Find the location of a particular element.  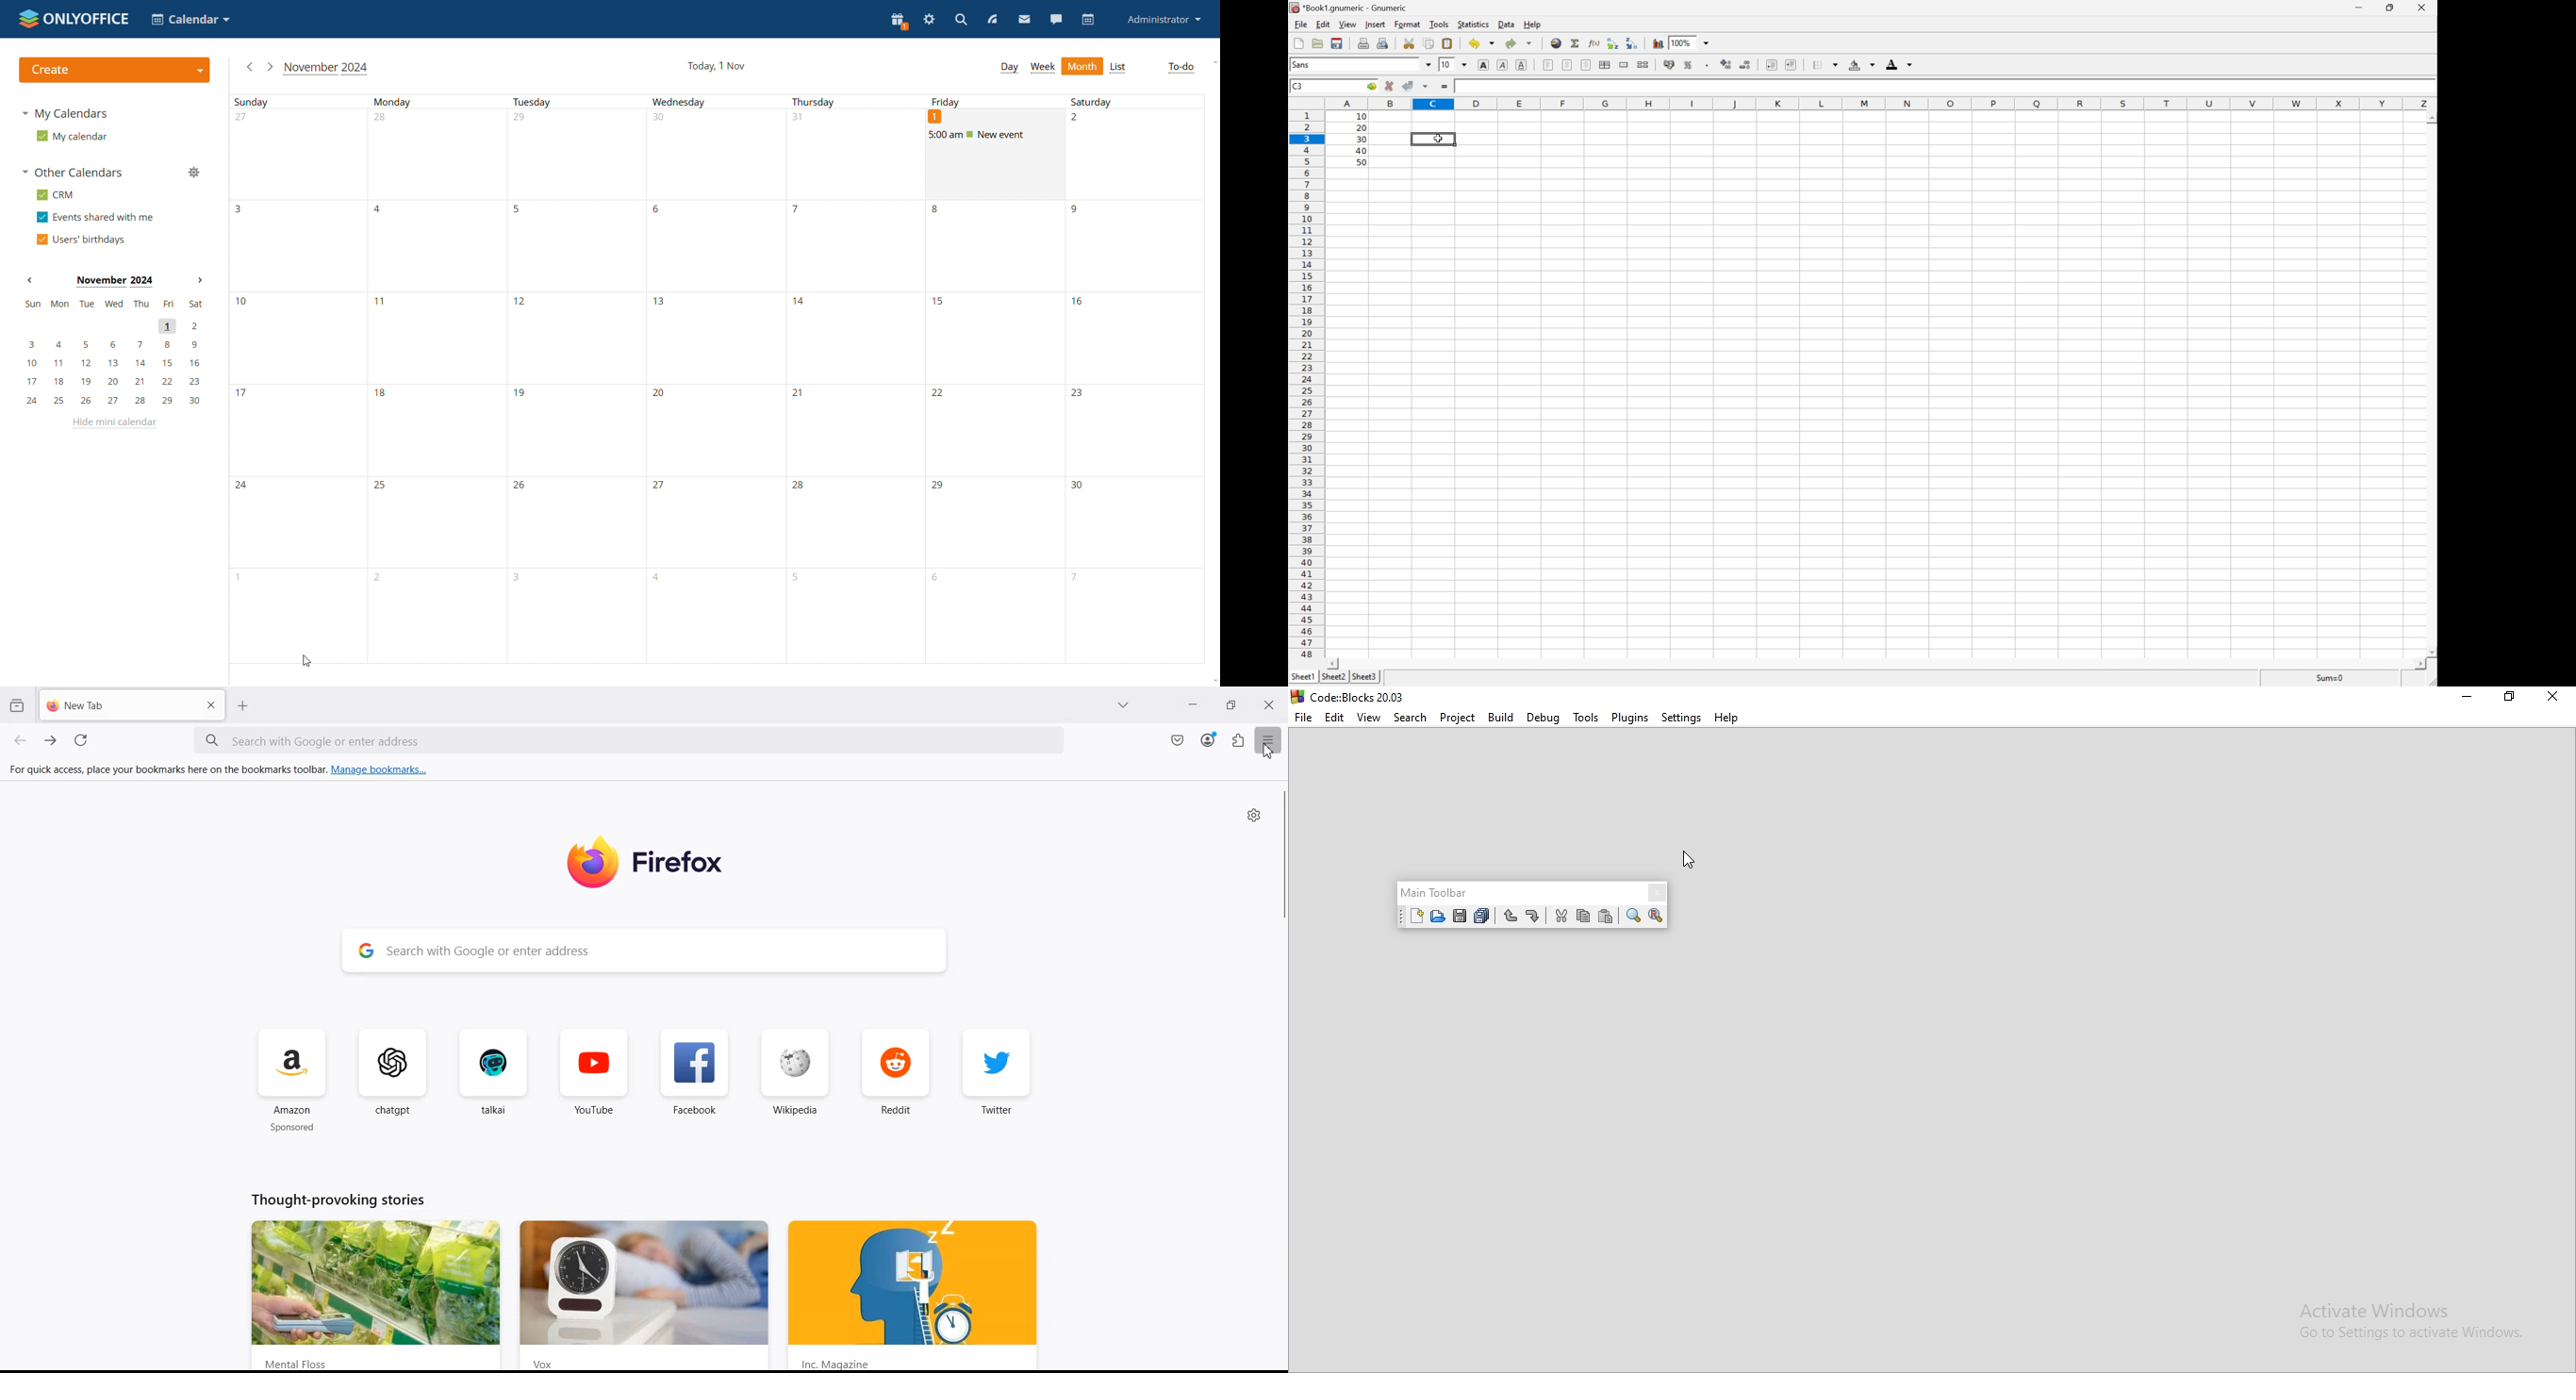

Go to... is located at coordinates (1371, 86).